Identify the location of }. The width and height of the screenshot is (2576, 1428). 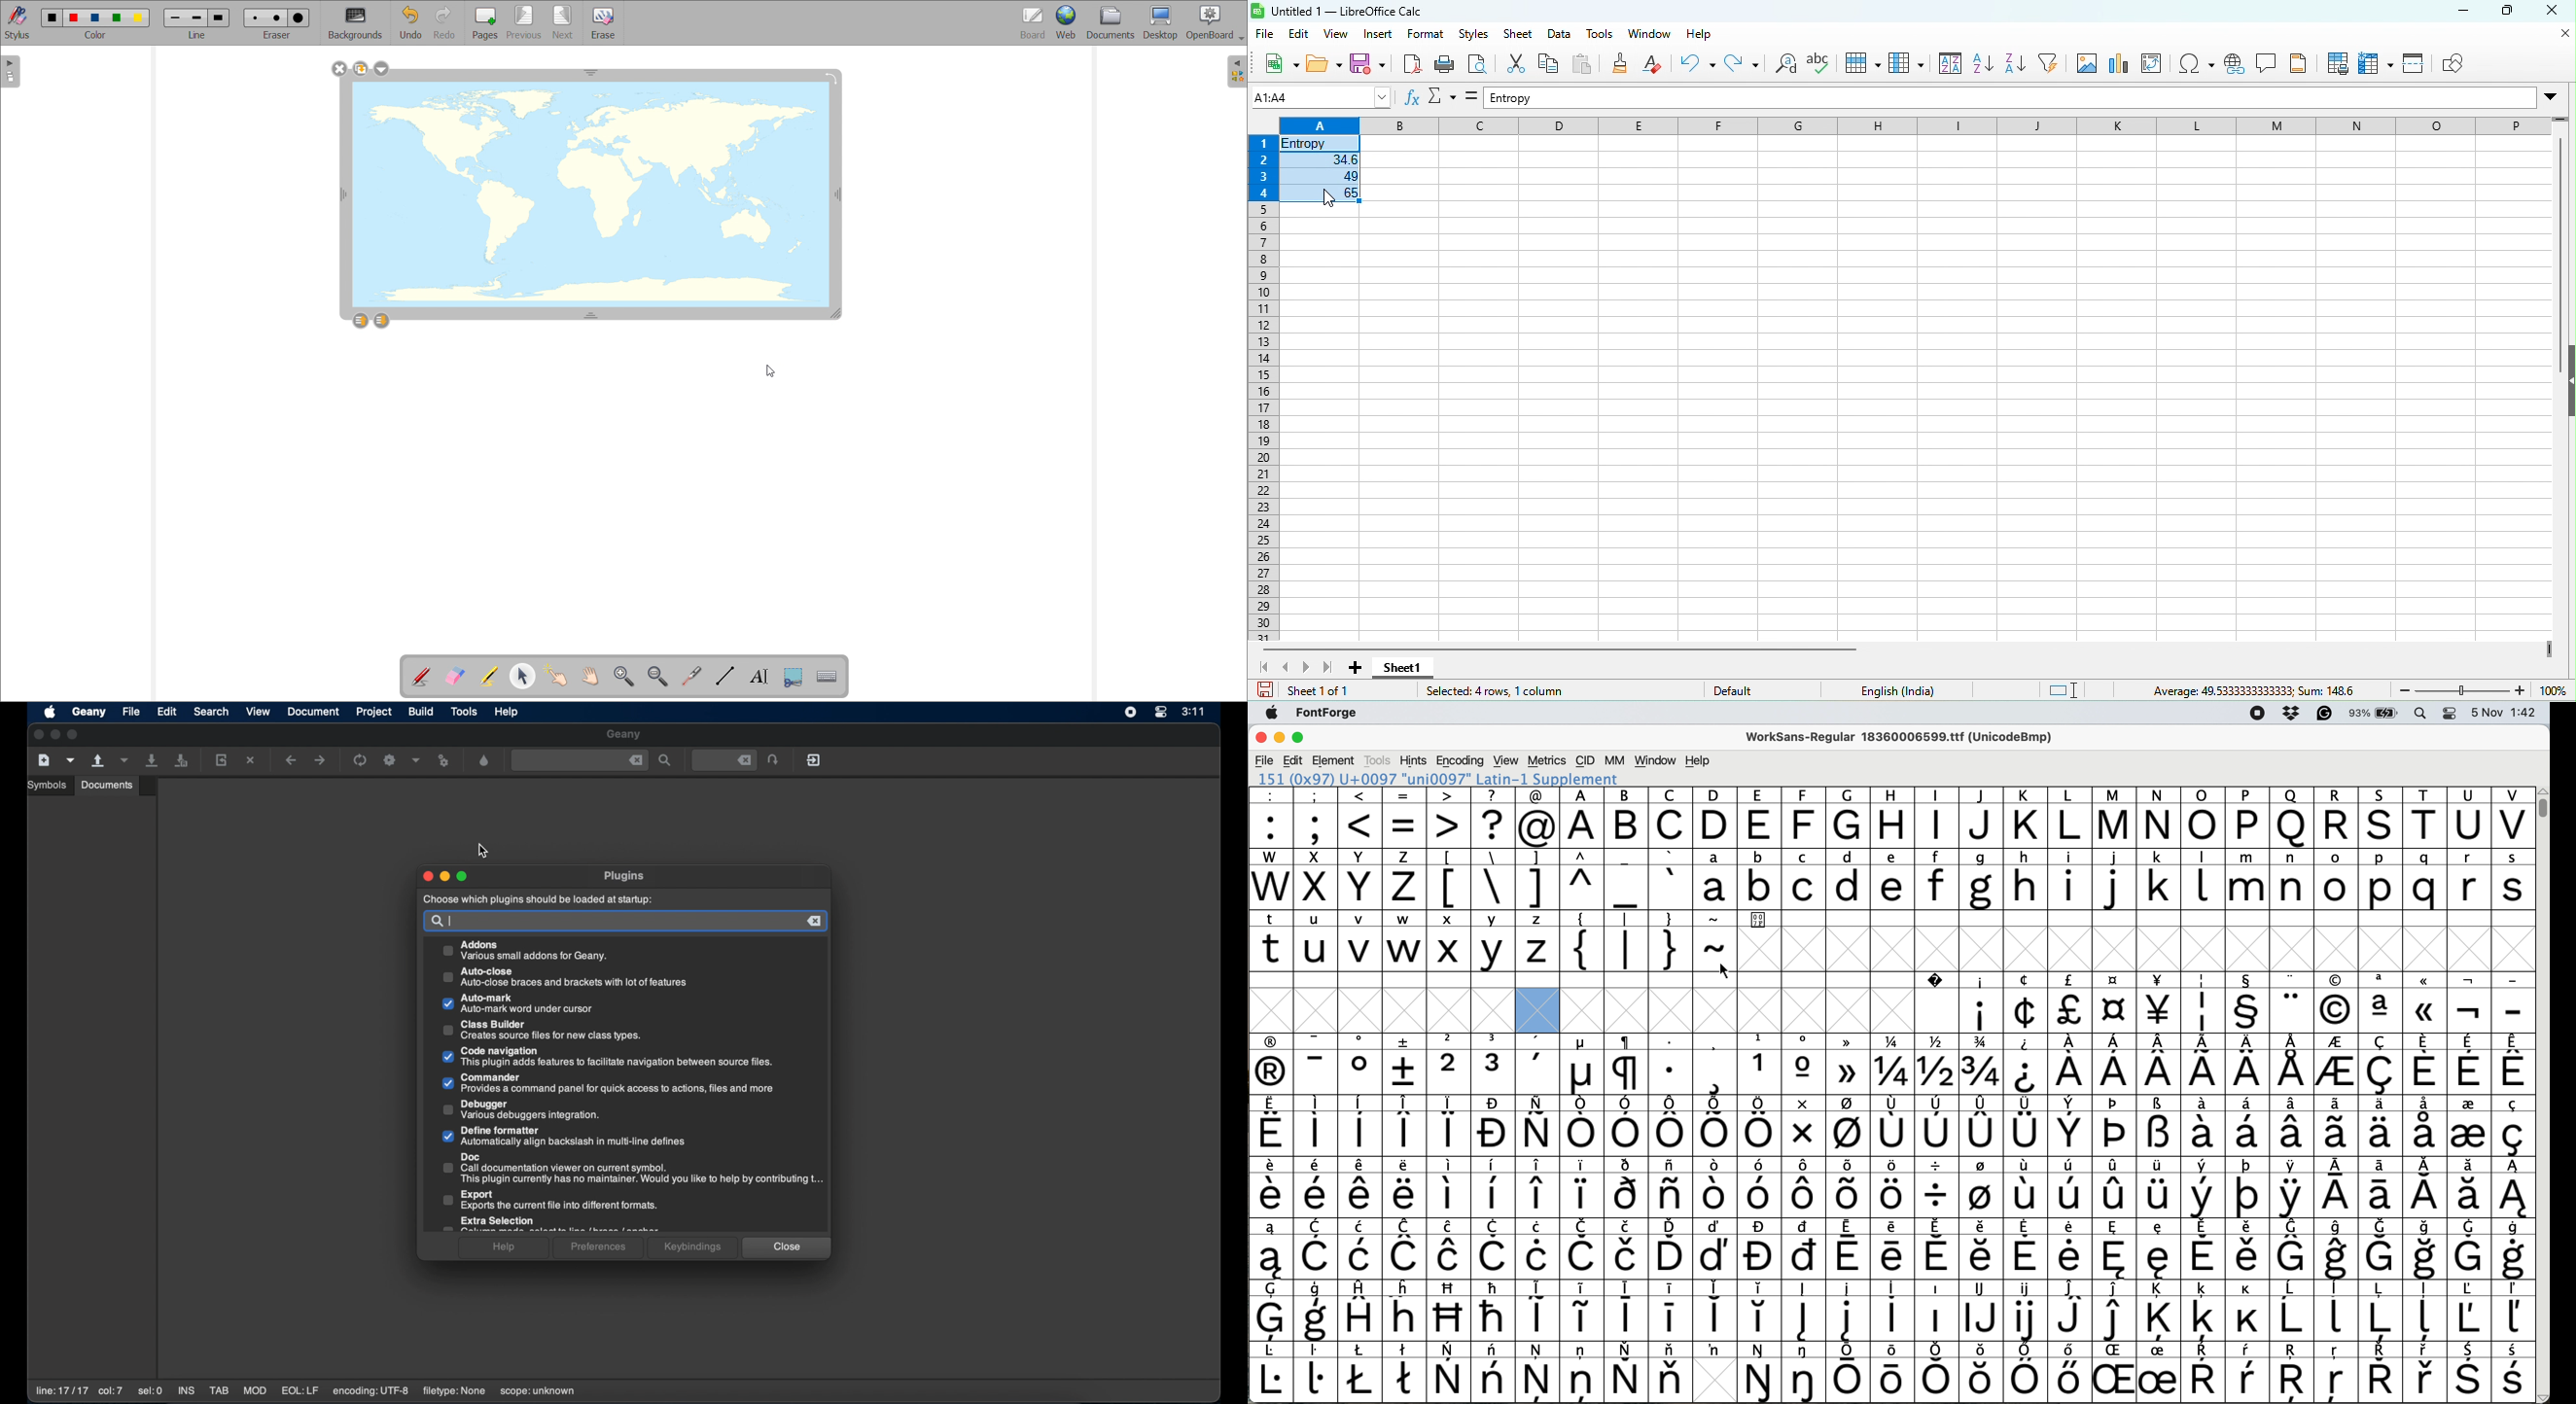
(1671, 941).